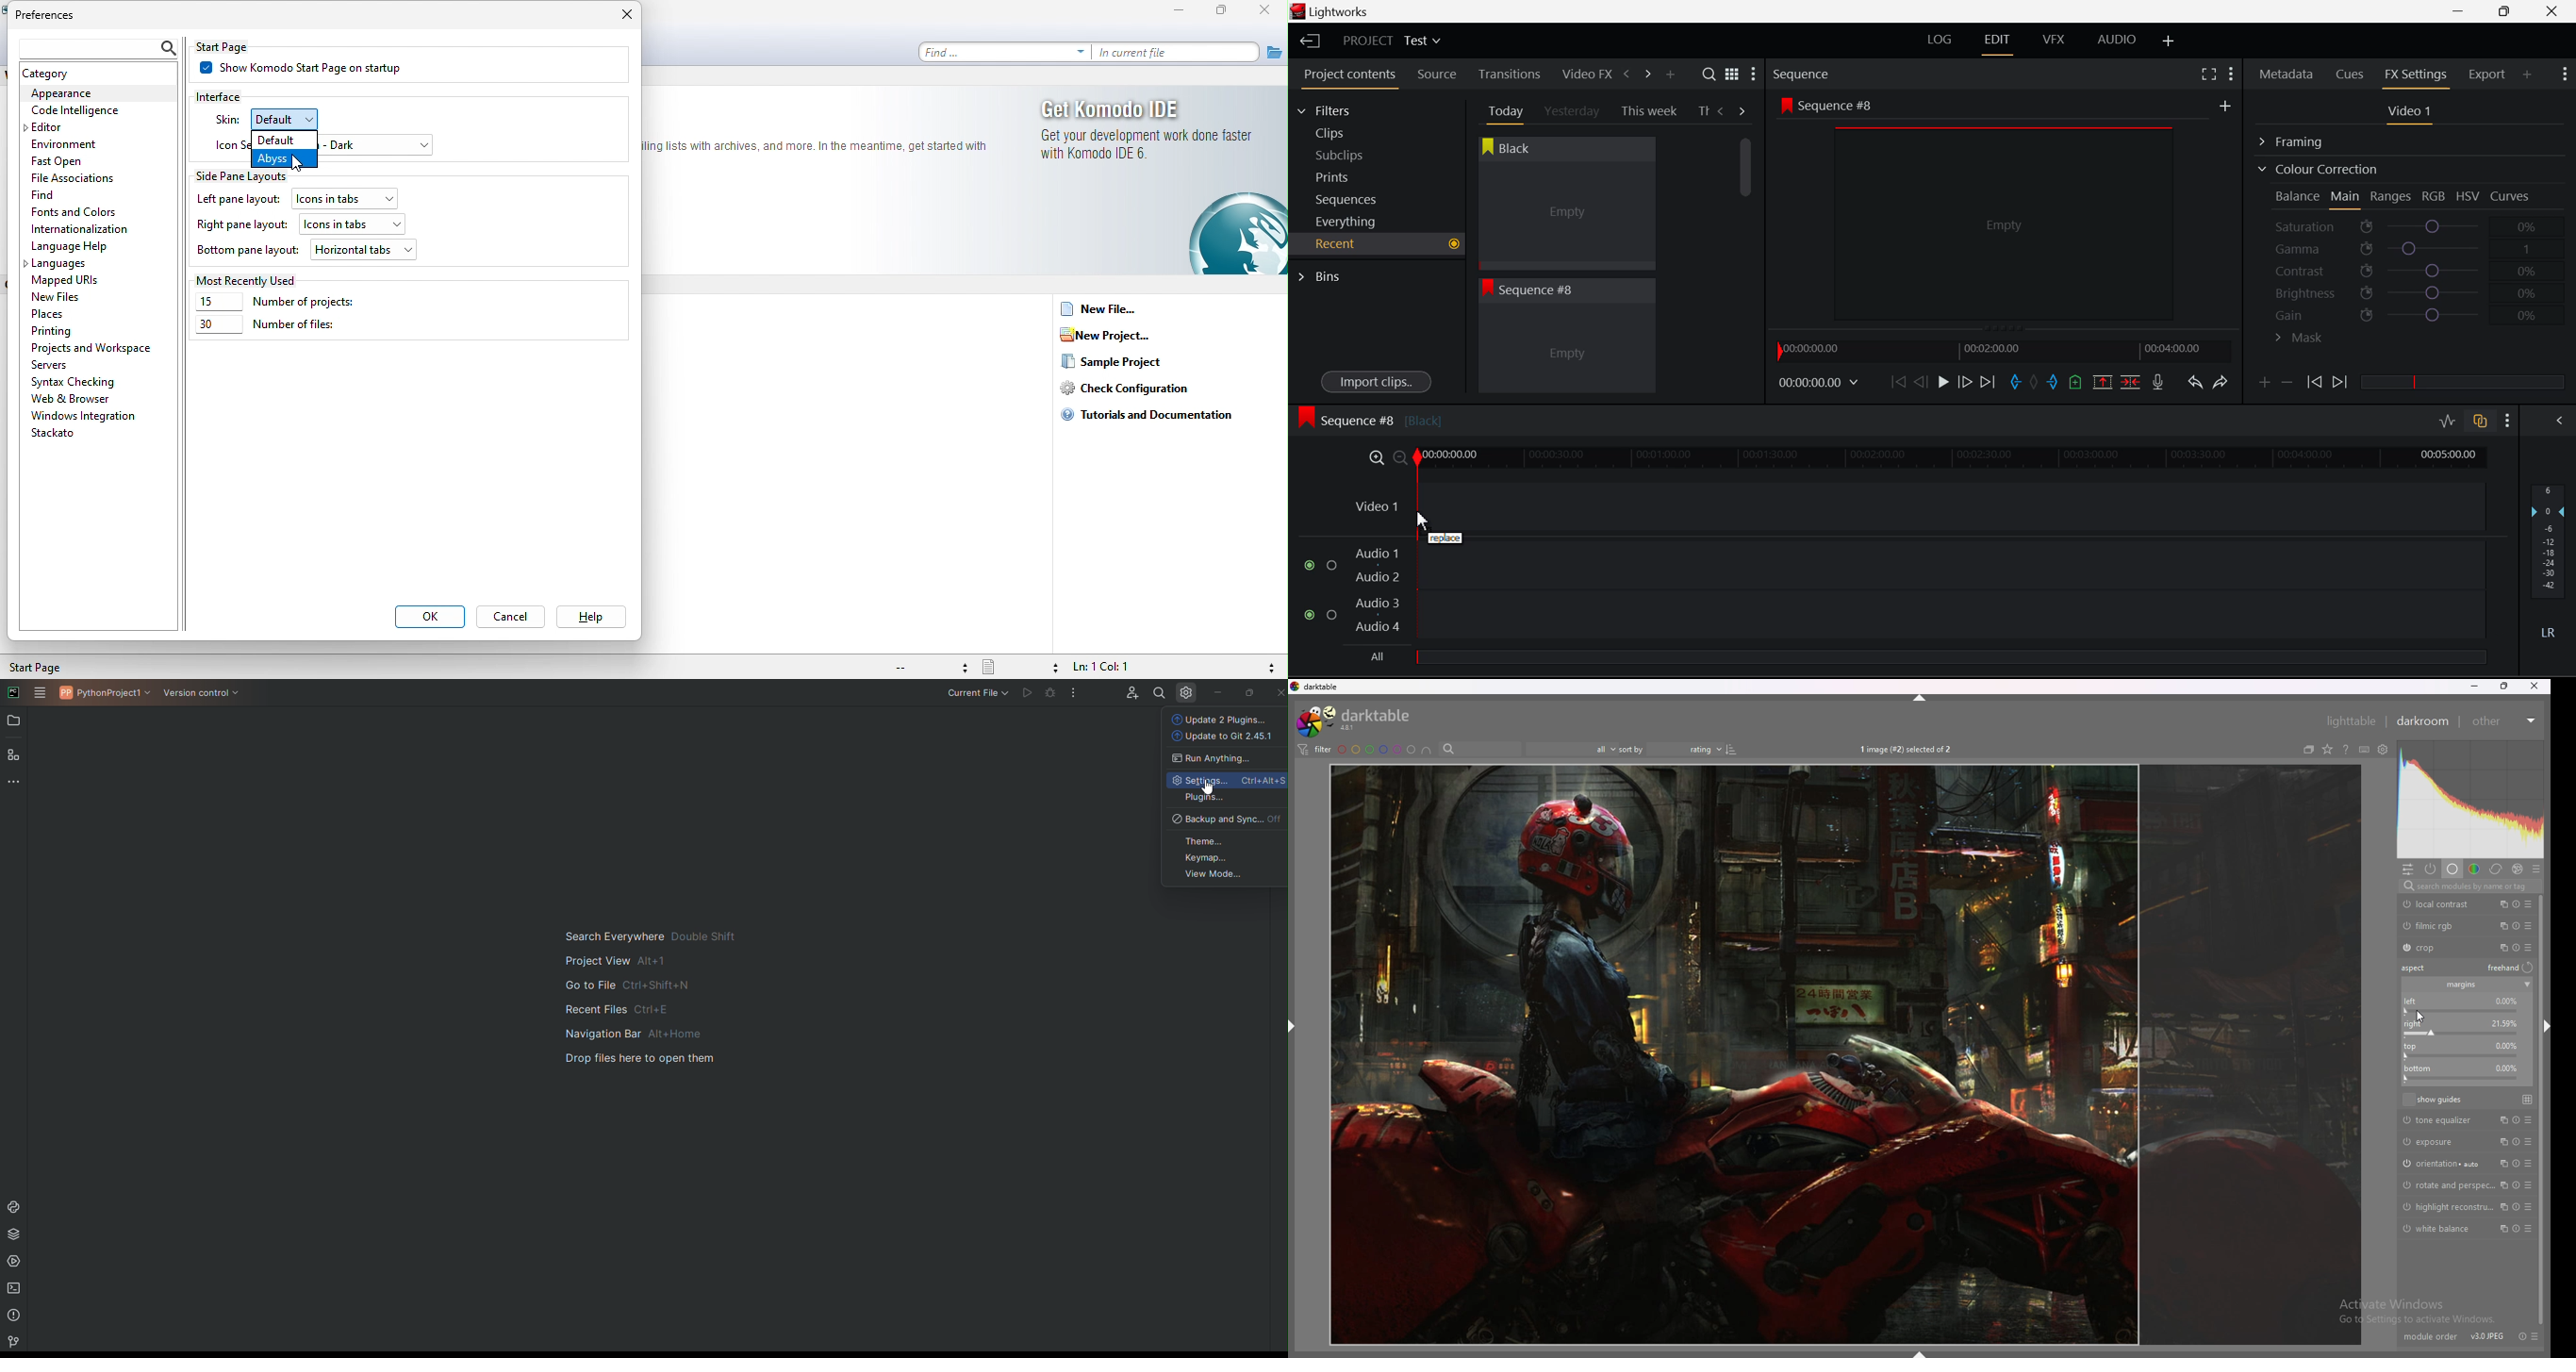 This screenshot has width=2576, height=1372. I want to click on VFX Layout, so click(2056, 41).